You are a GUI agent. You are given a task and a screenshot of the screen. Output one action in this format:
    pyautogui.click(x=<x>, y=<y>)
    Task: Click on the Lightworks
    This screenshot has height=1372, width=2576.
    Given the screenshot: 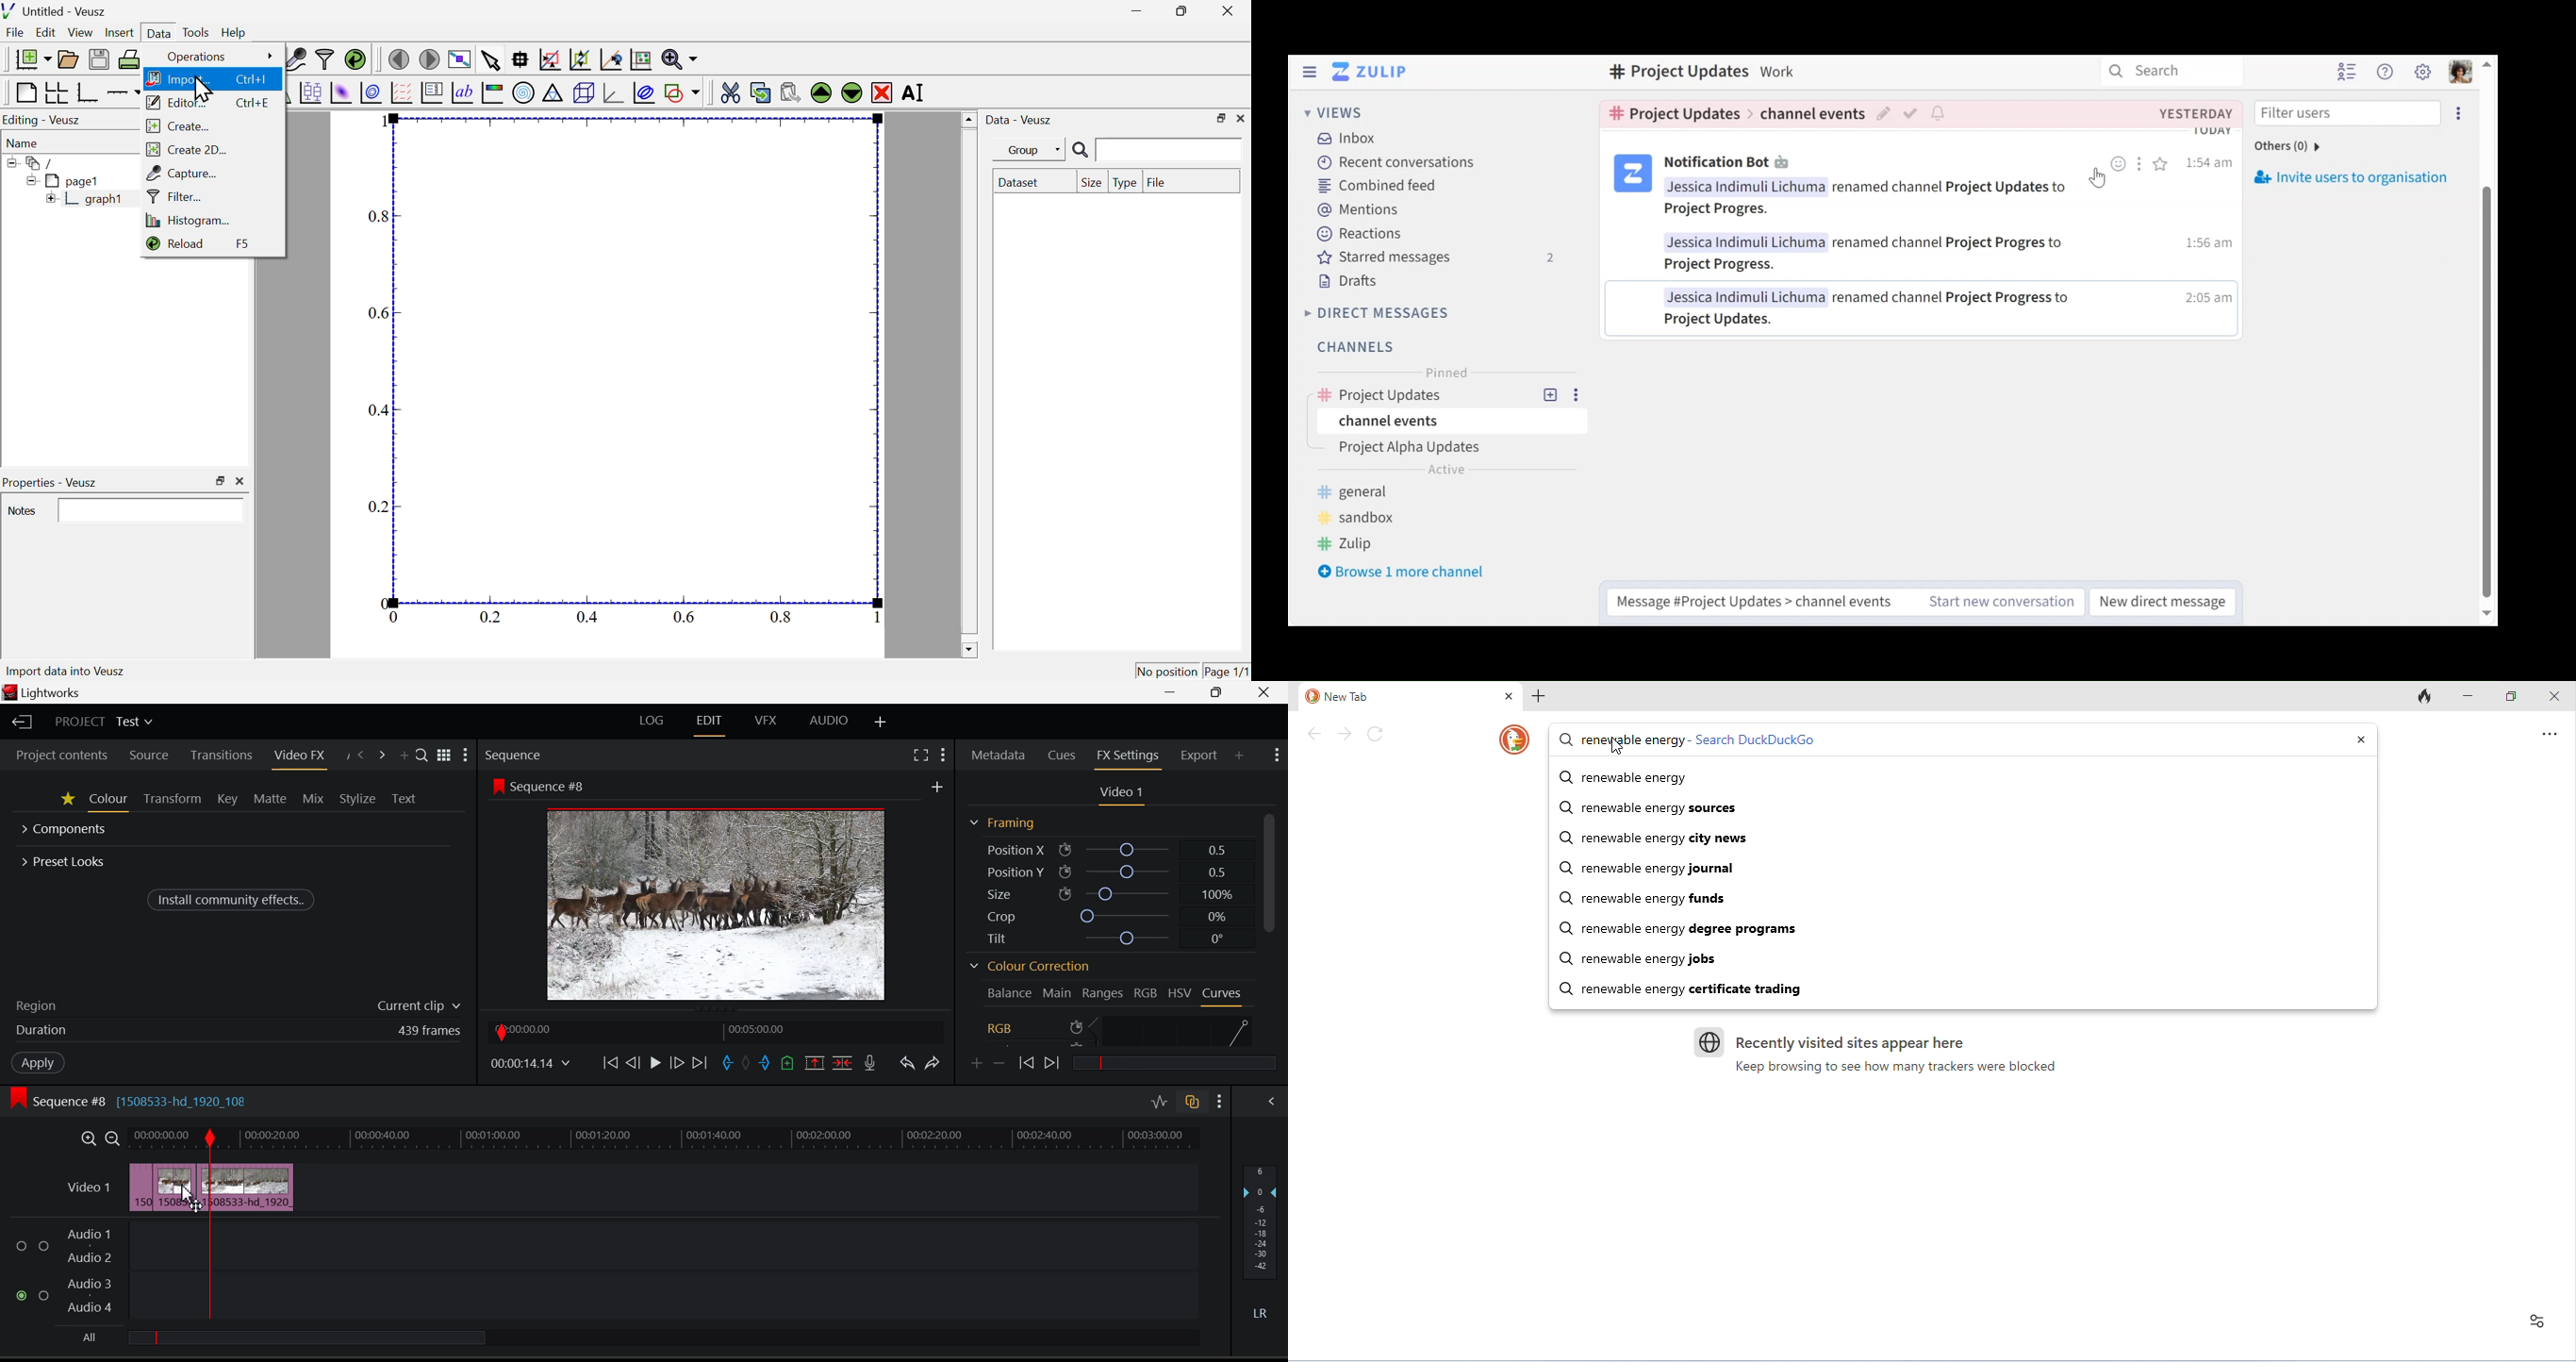 What is the action you would take?
    pyautogui.click(x=54, y=692)
    